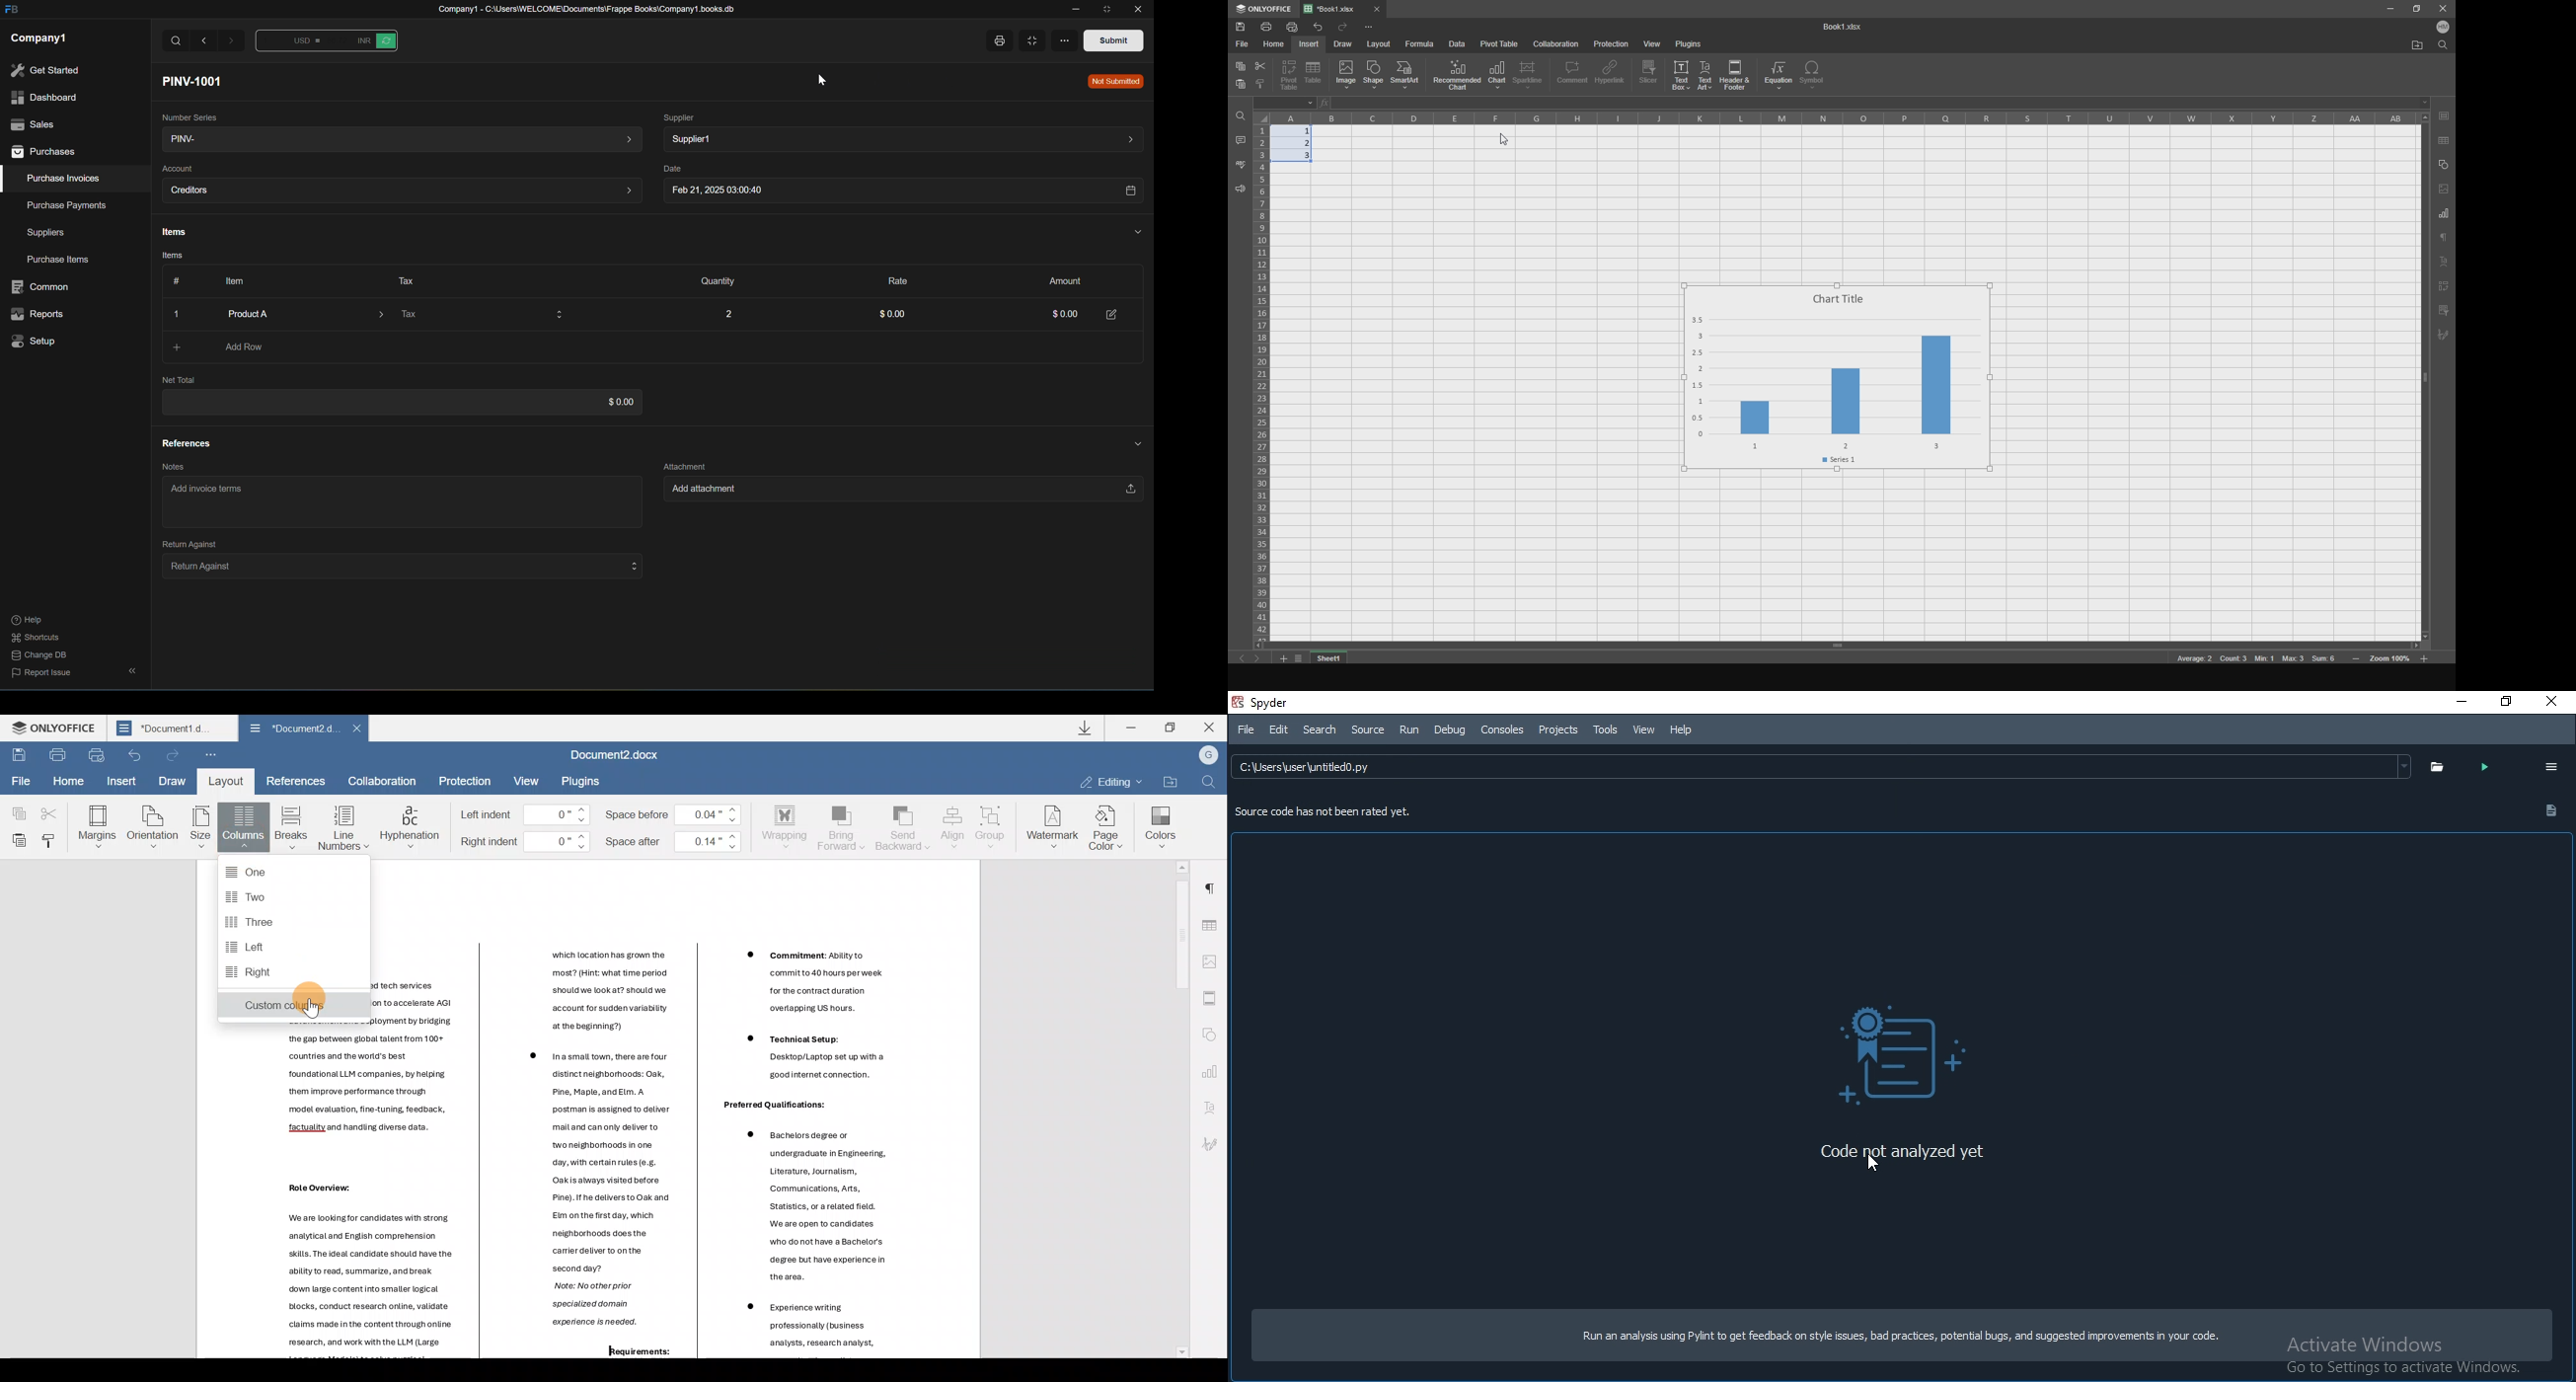 This screenshot has height=1400, width=2576. What do you see at coordinates (1777, 77) in the screenshot?
I see `equation` at bounding box center [1777, 77].